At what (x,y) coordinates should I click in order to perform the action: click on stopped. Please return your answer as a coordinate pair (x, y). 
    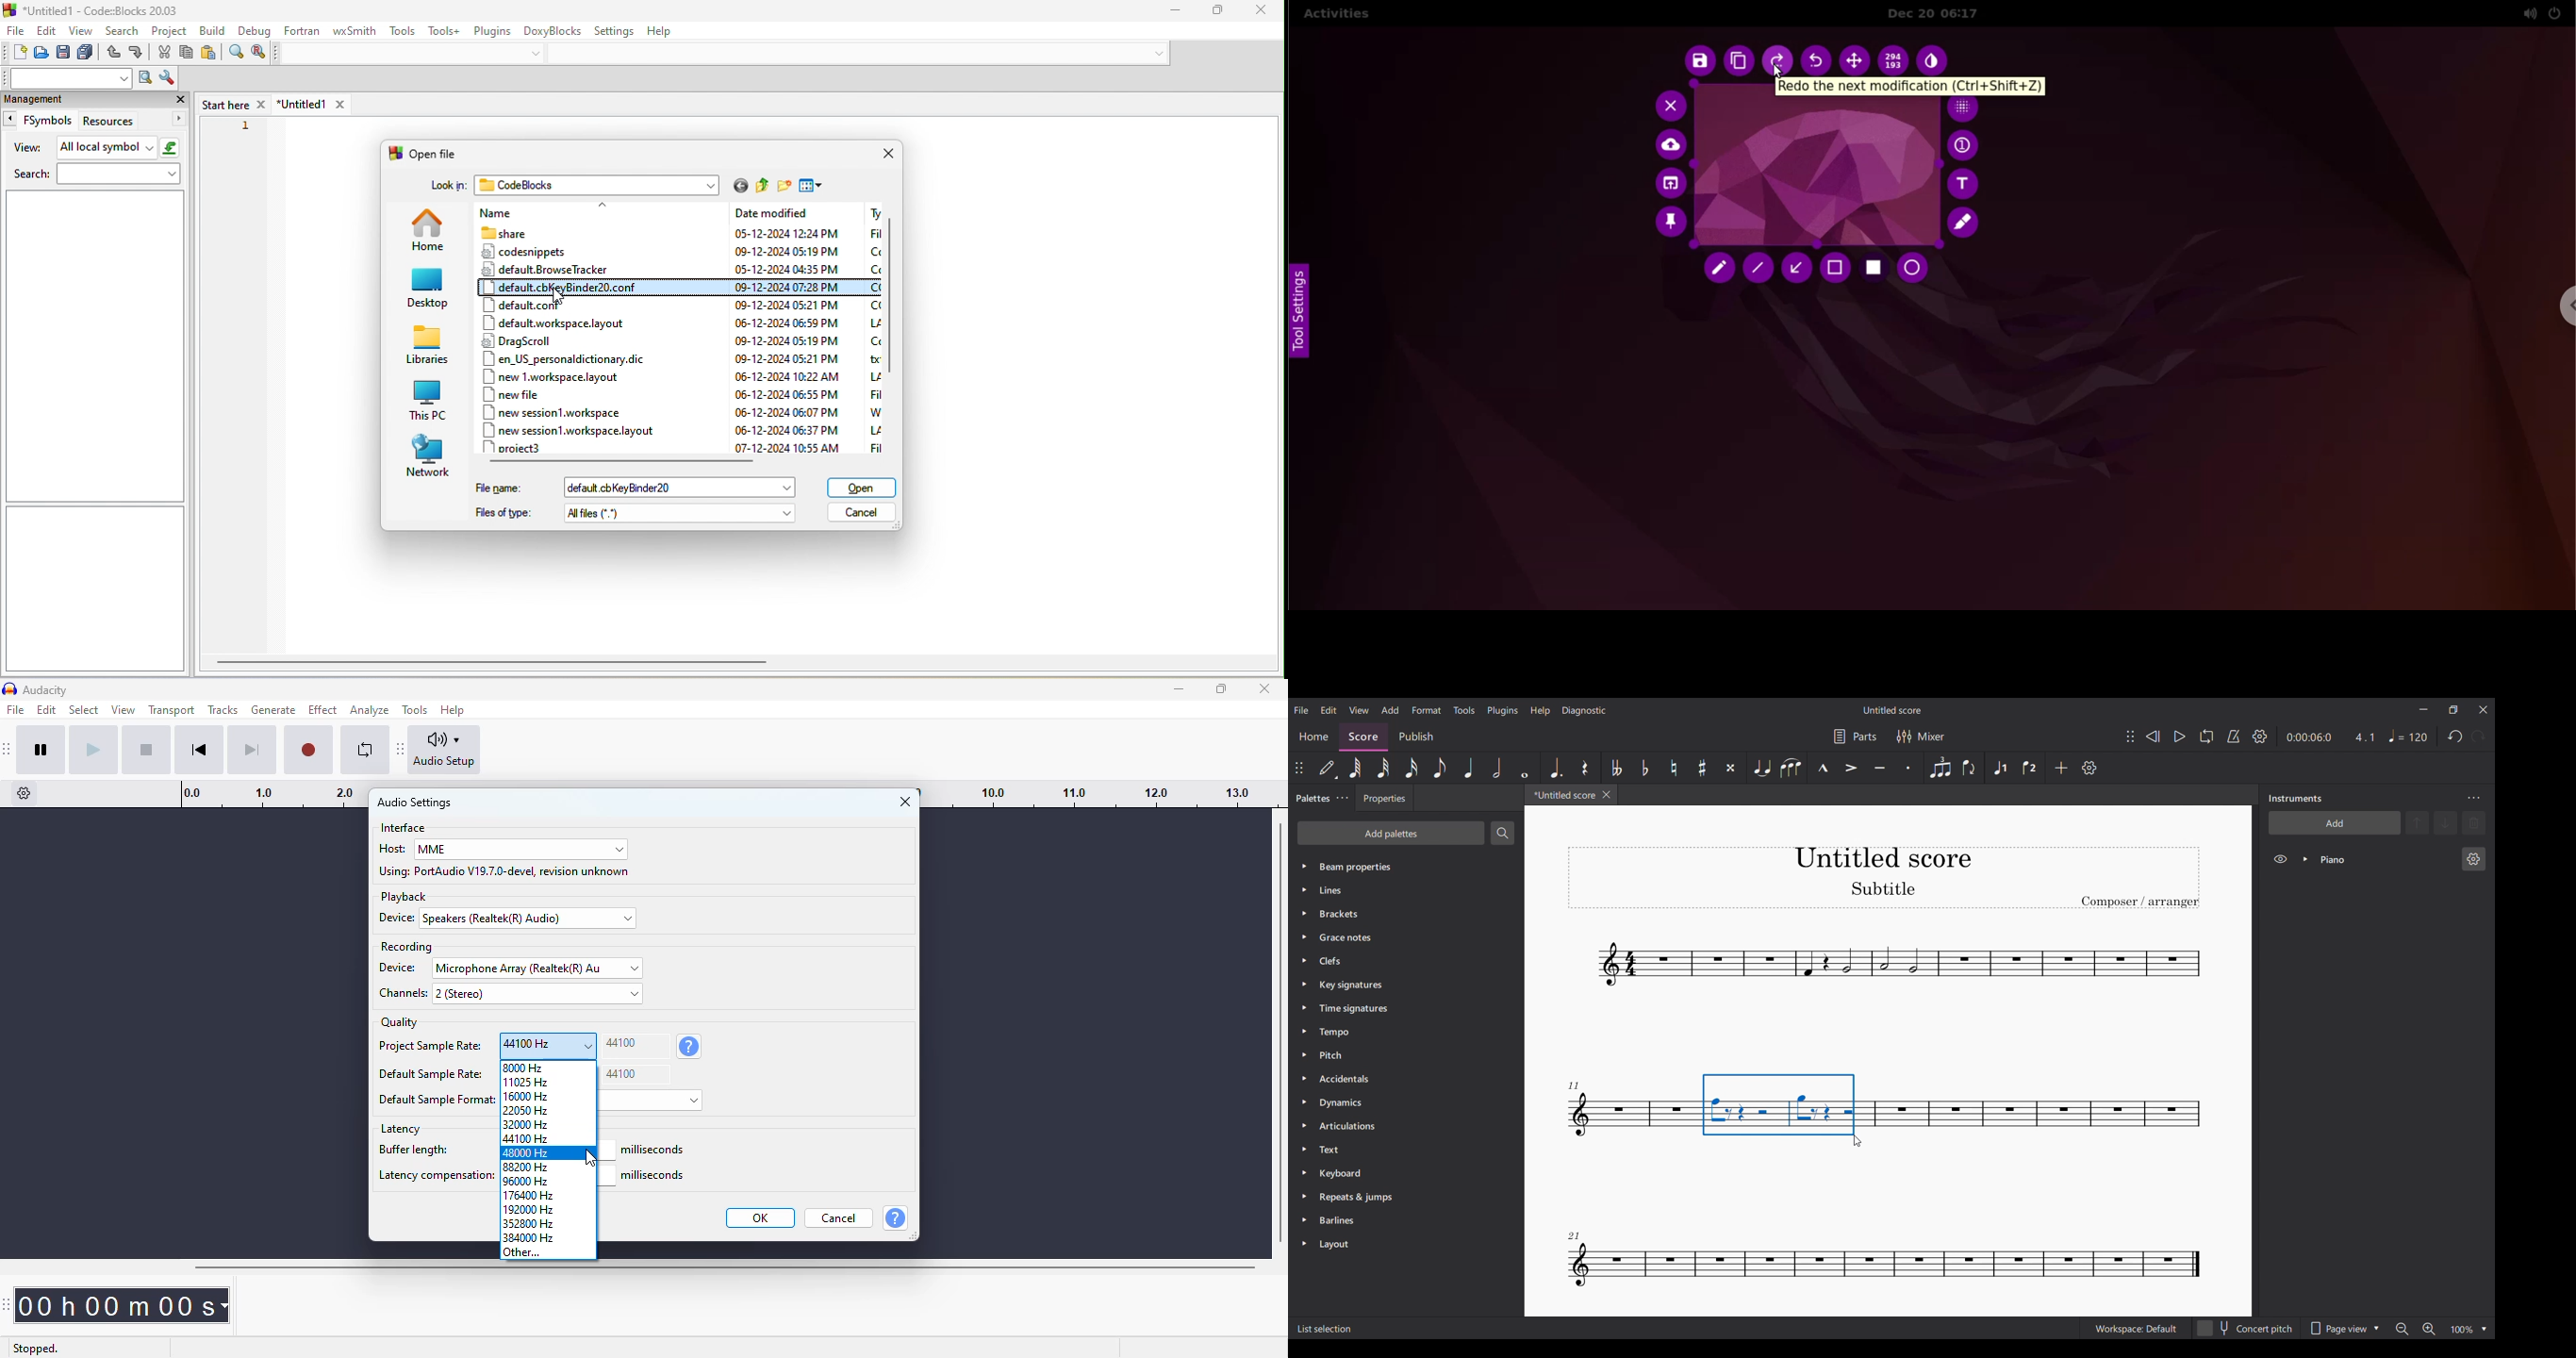
    Looking at the image, I should click on (38, 1347).